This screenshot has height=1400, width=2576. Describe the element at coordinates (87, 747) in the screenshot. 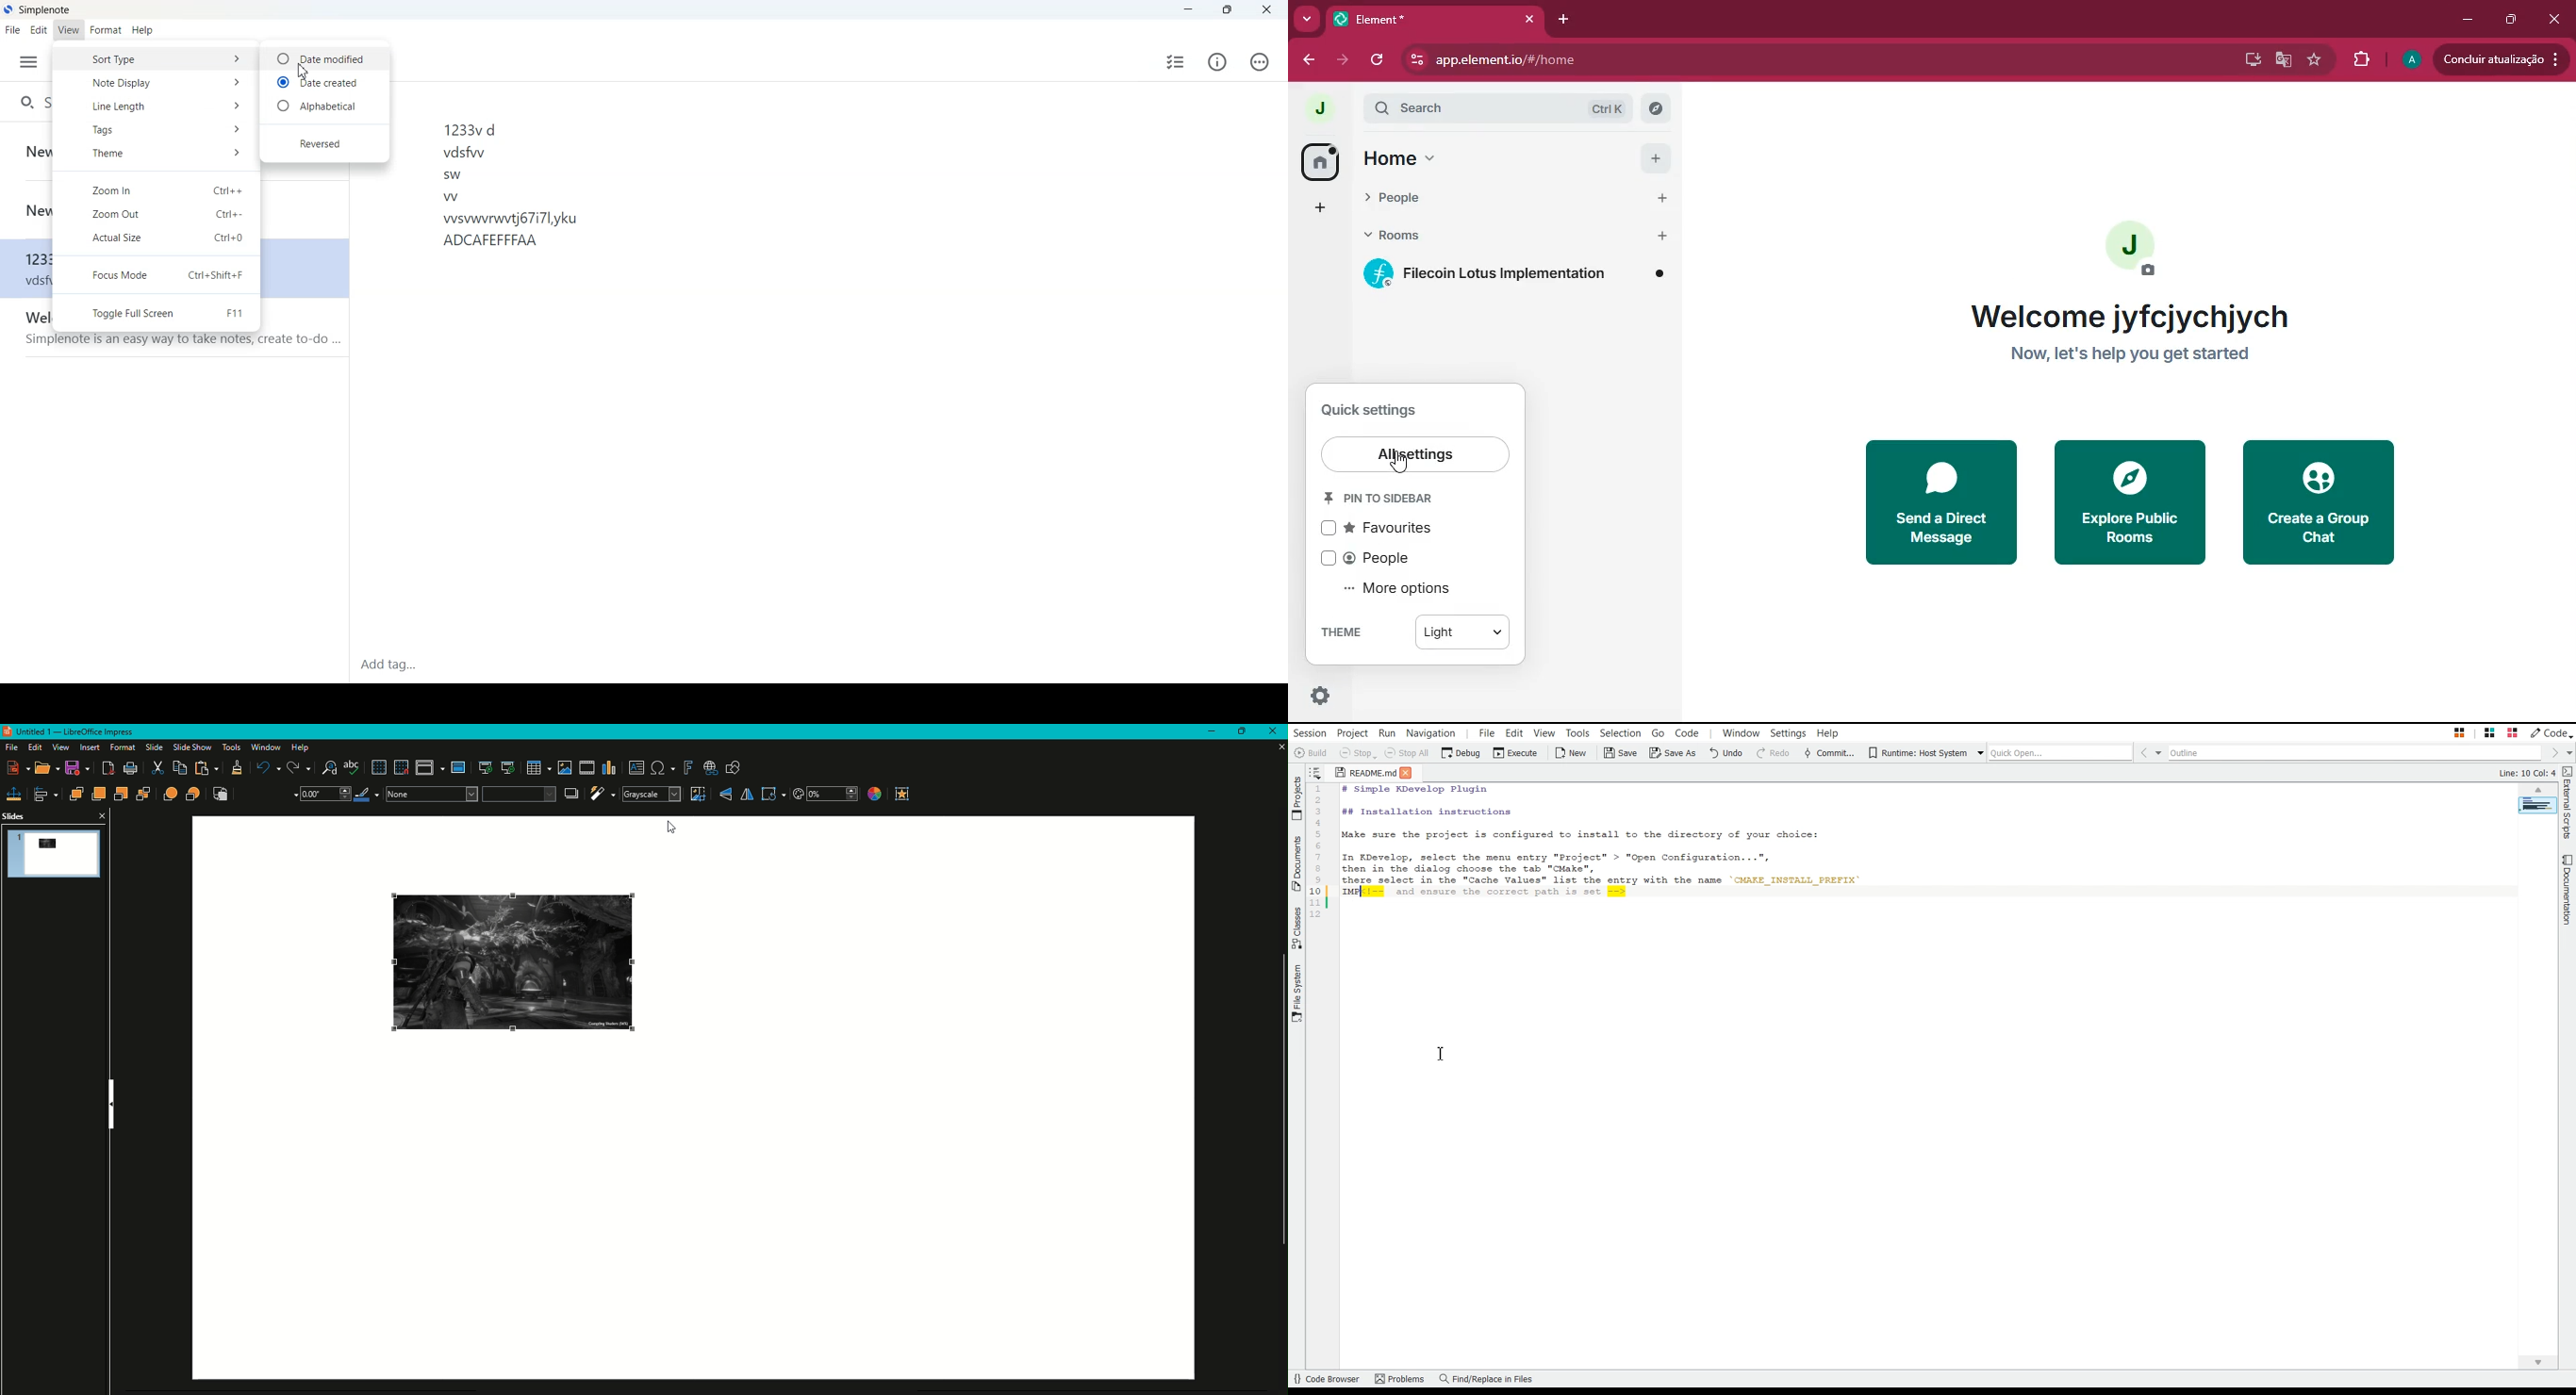

I see `Insert` at that location.